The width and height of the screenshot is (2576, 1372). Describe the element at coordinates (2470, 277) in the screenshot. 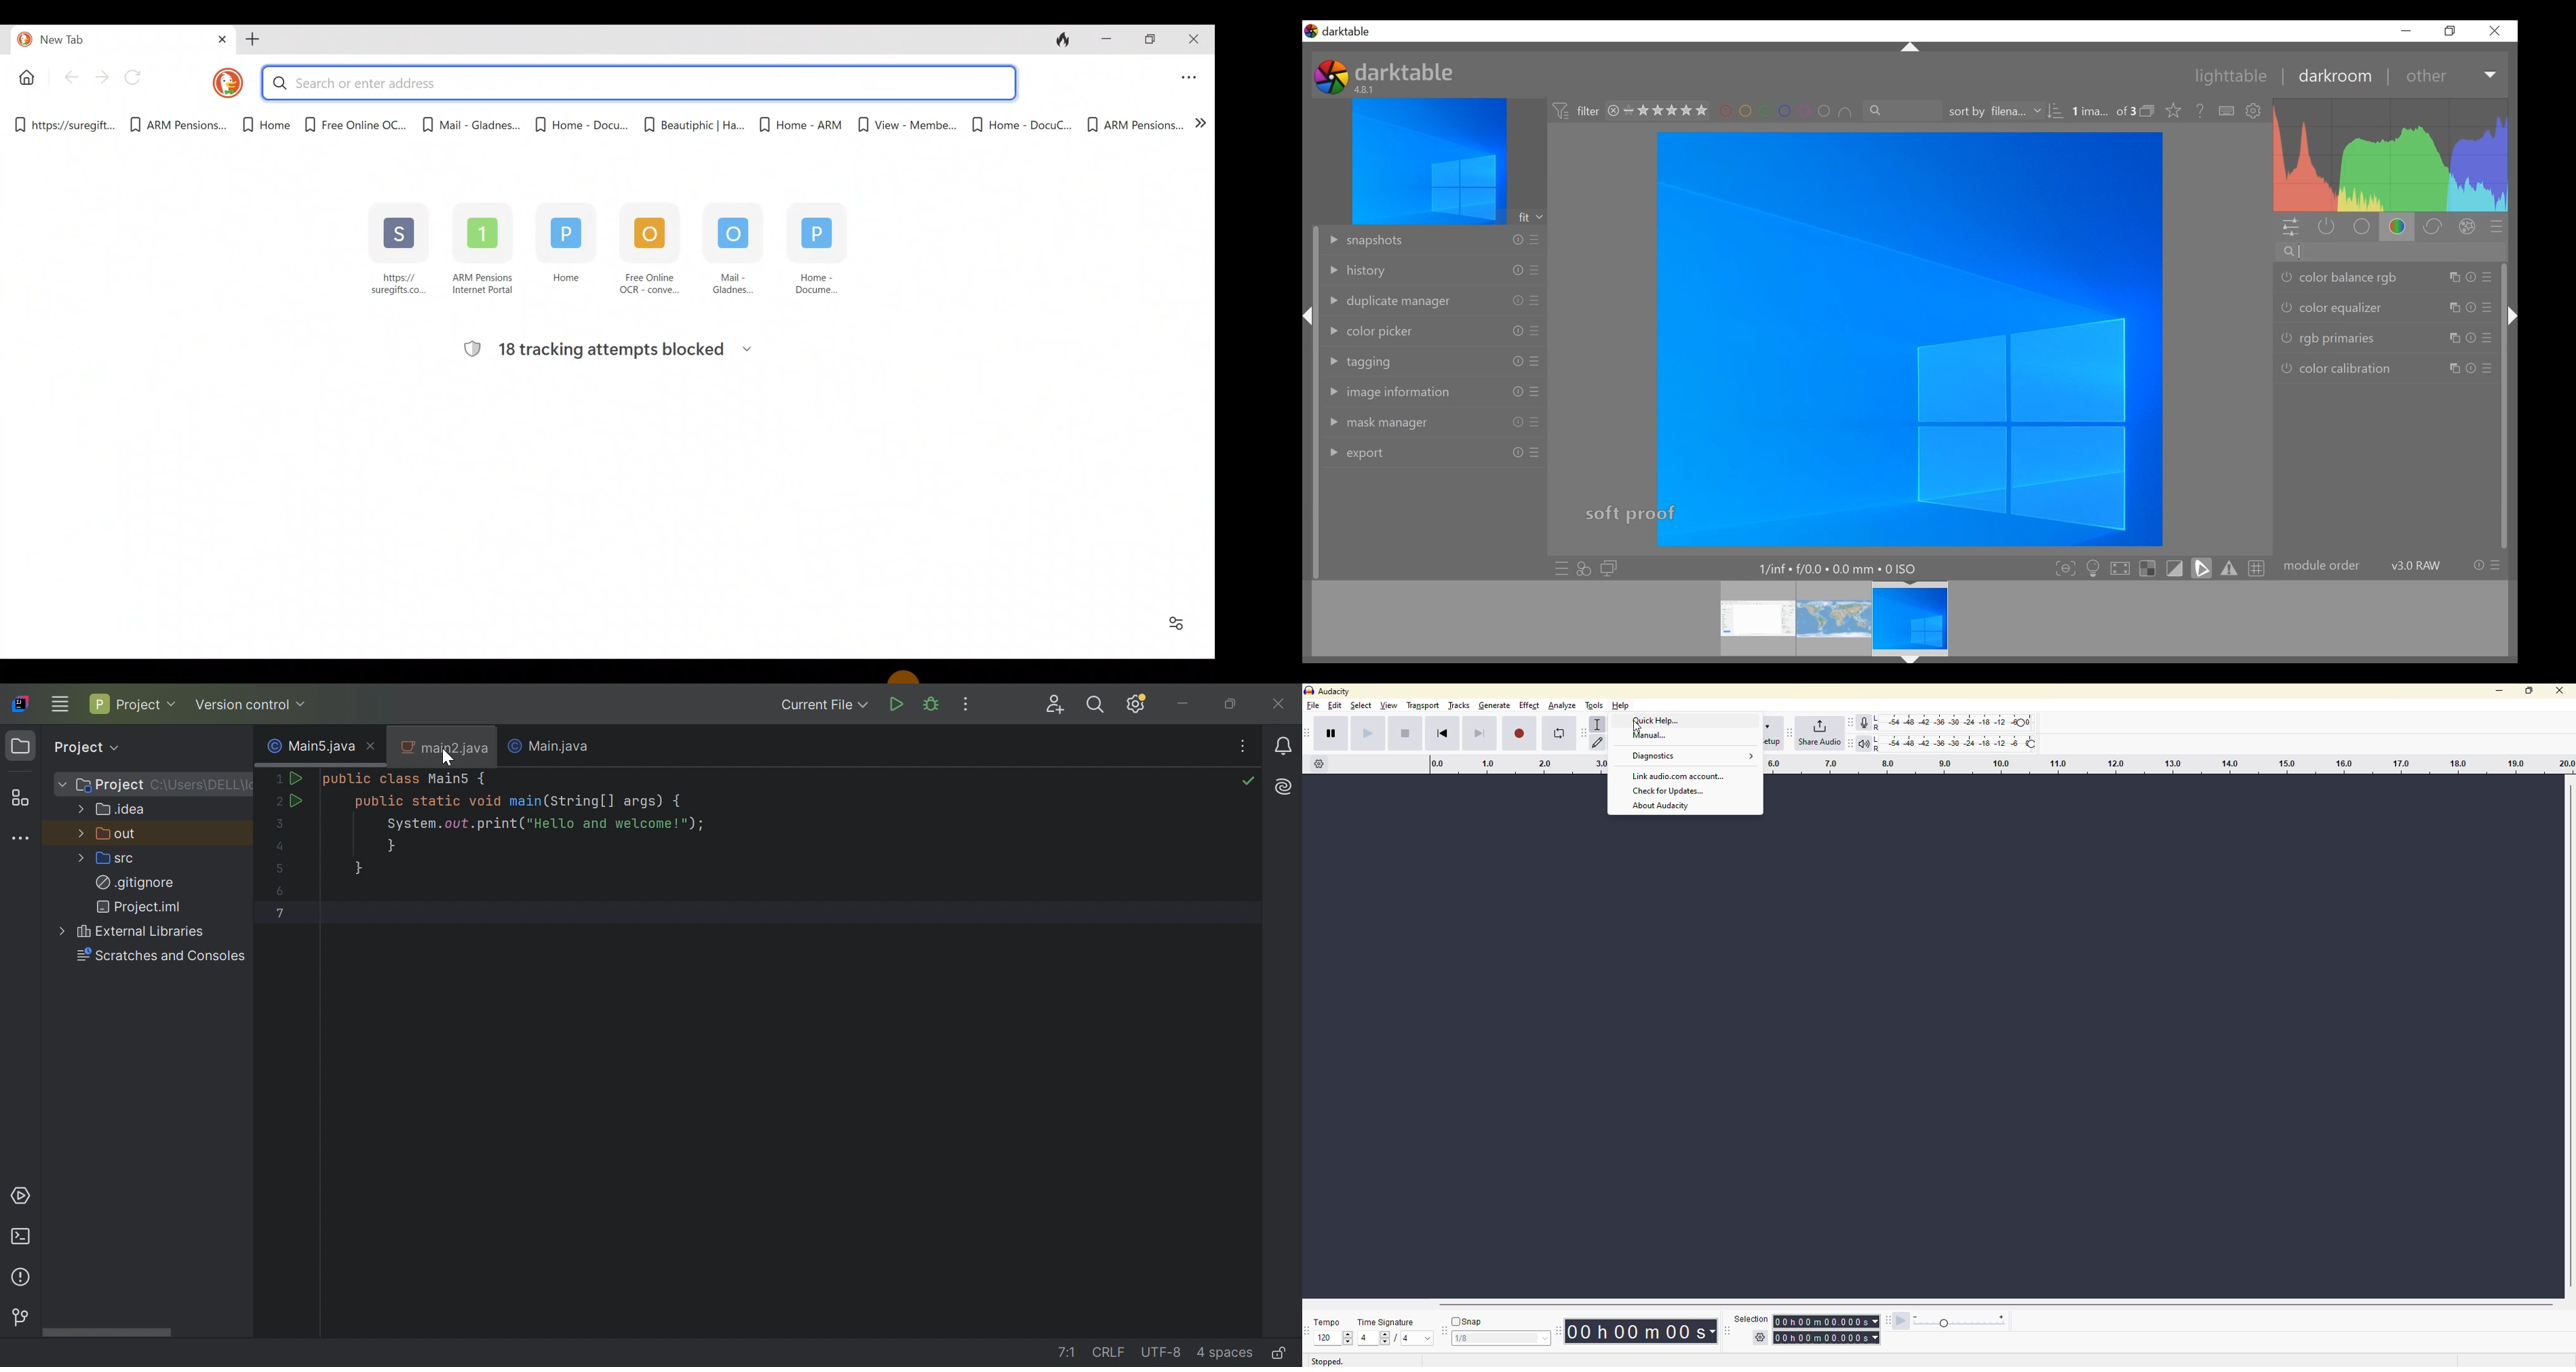

I see `info` at that location.